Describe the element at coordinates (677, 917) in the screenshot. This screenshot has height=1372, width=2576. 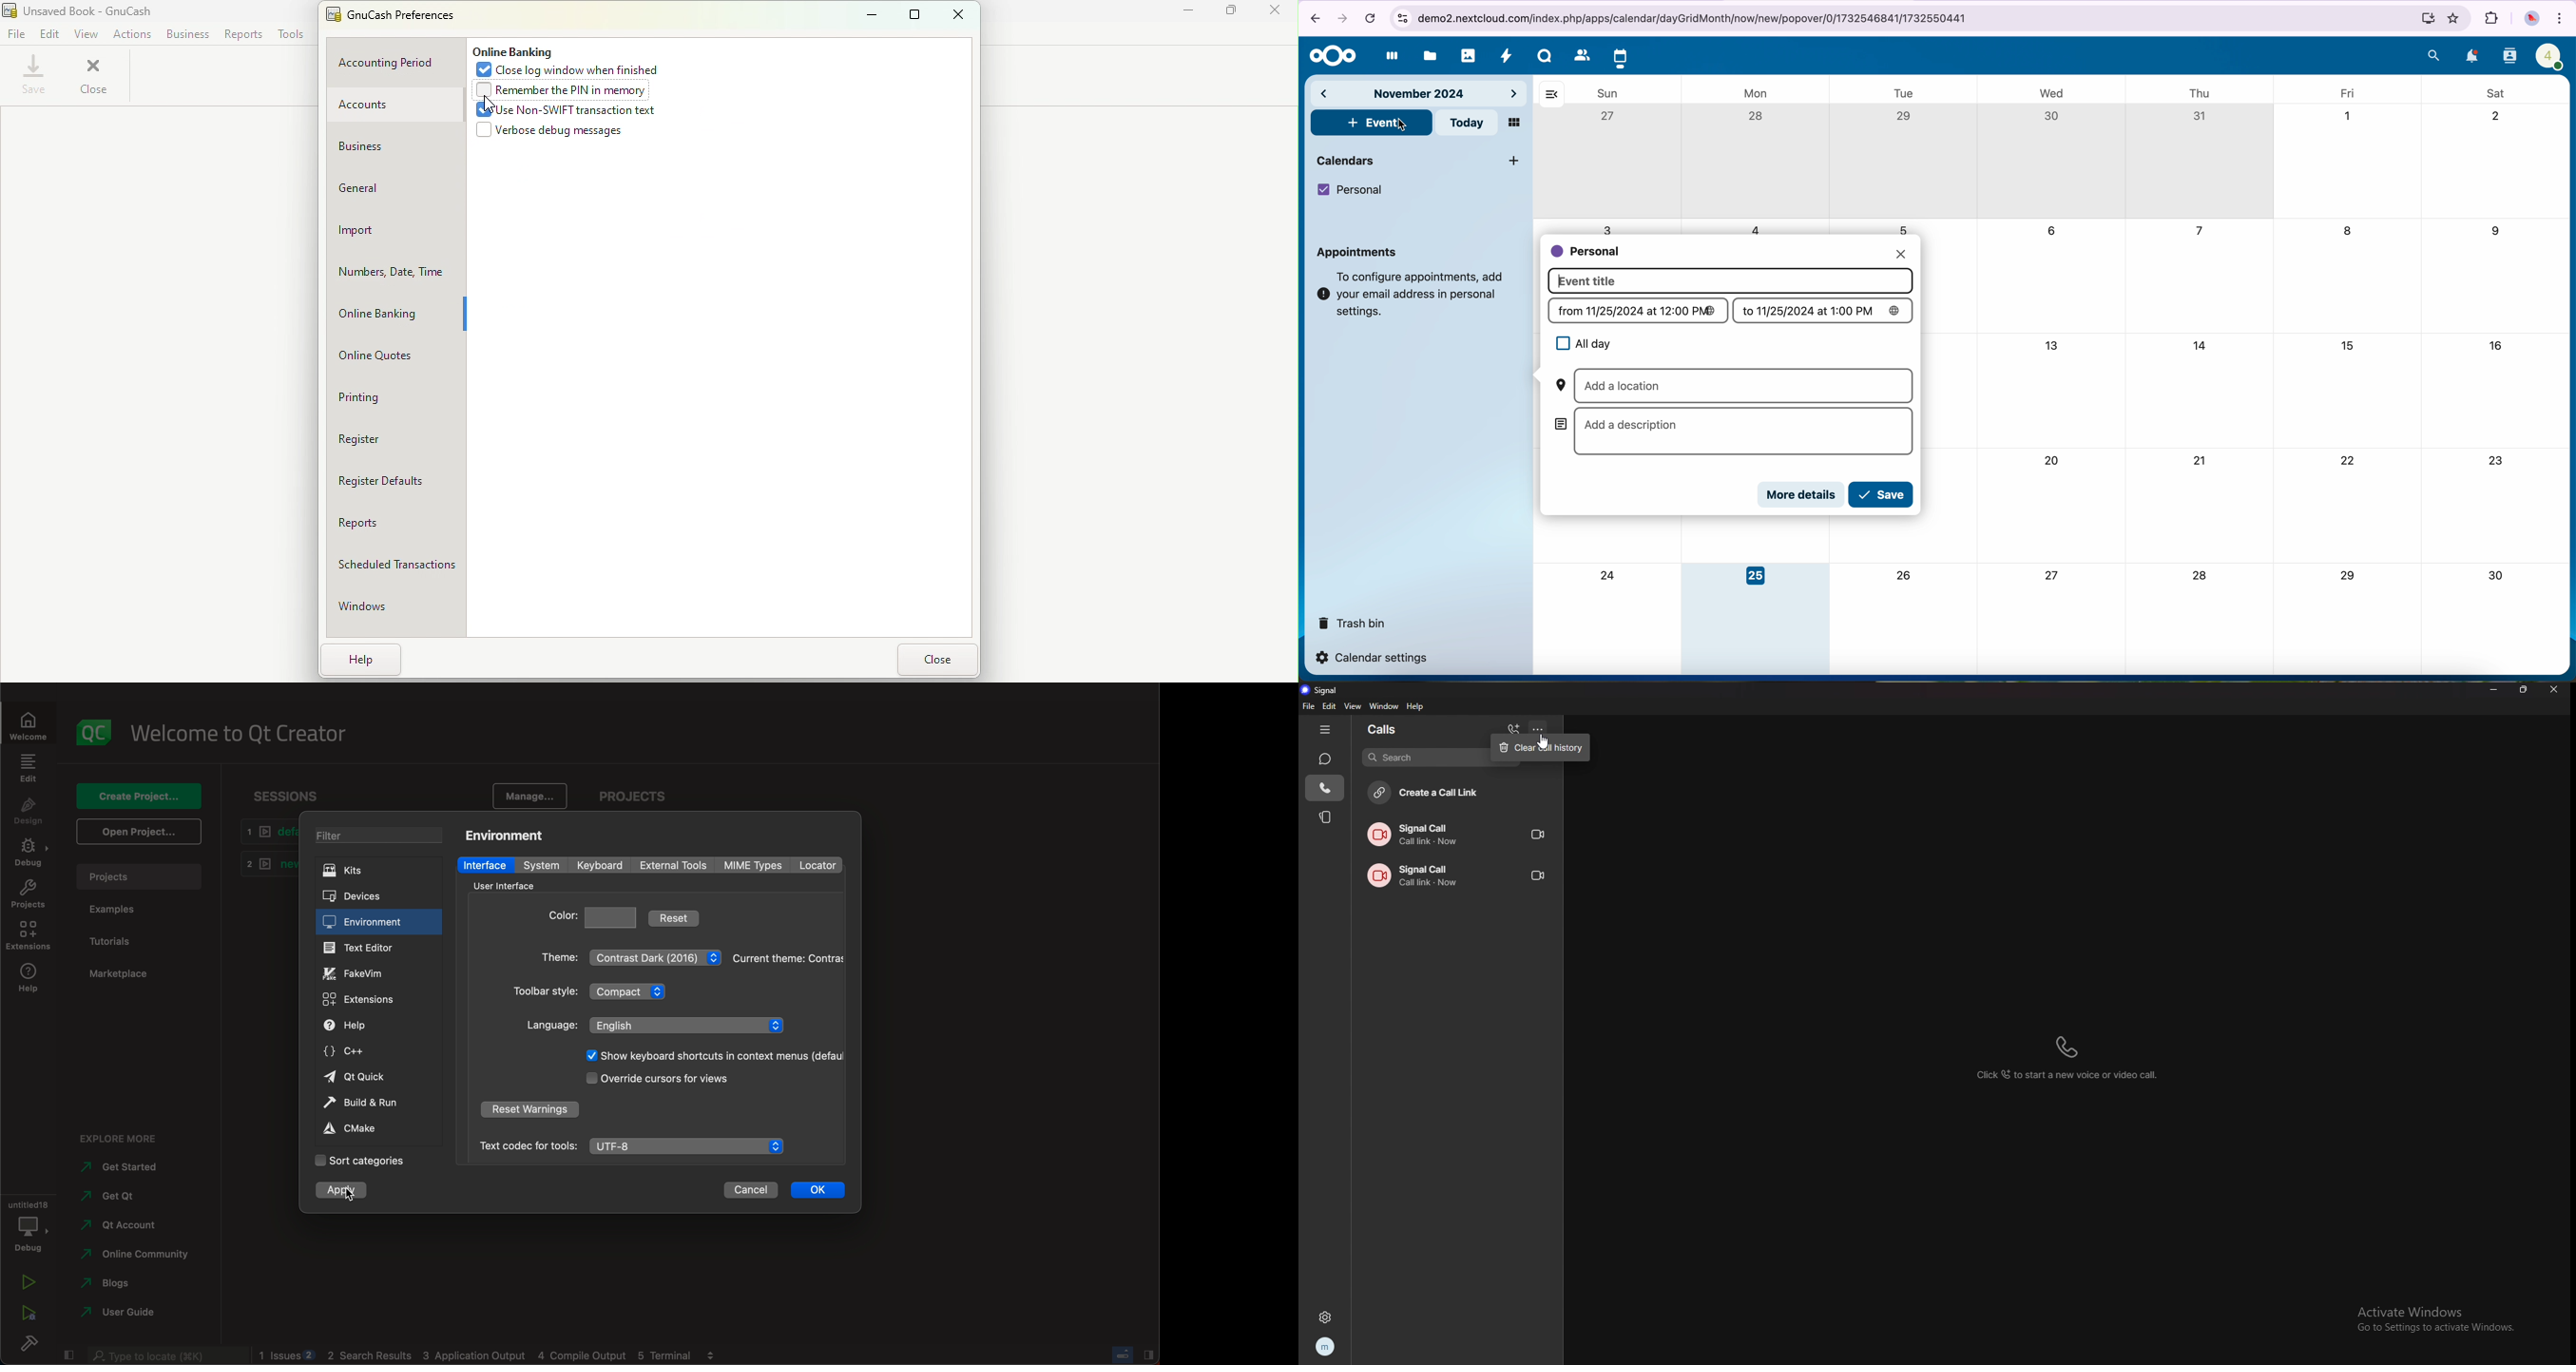
I see `reset` at that location.